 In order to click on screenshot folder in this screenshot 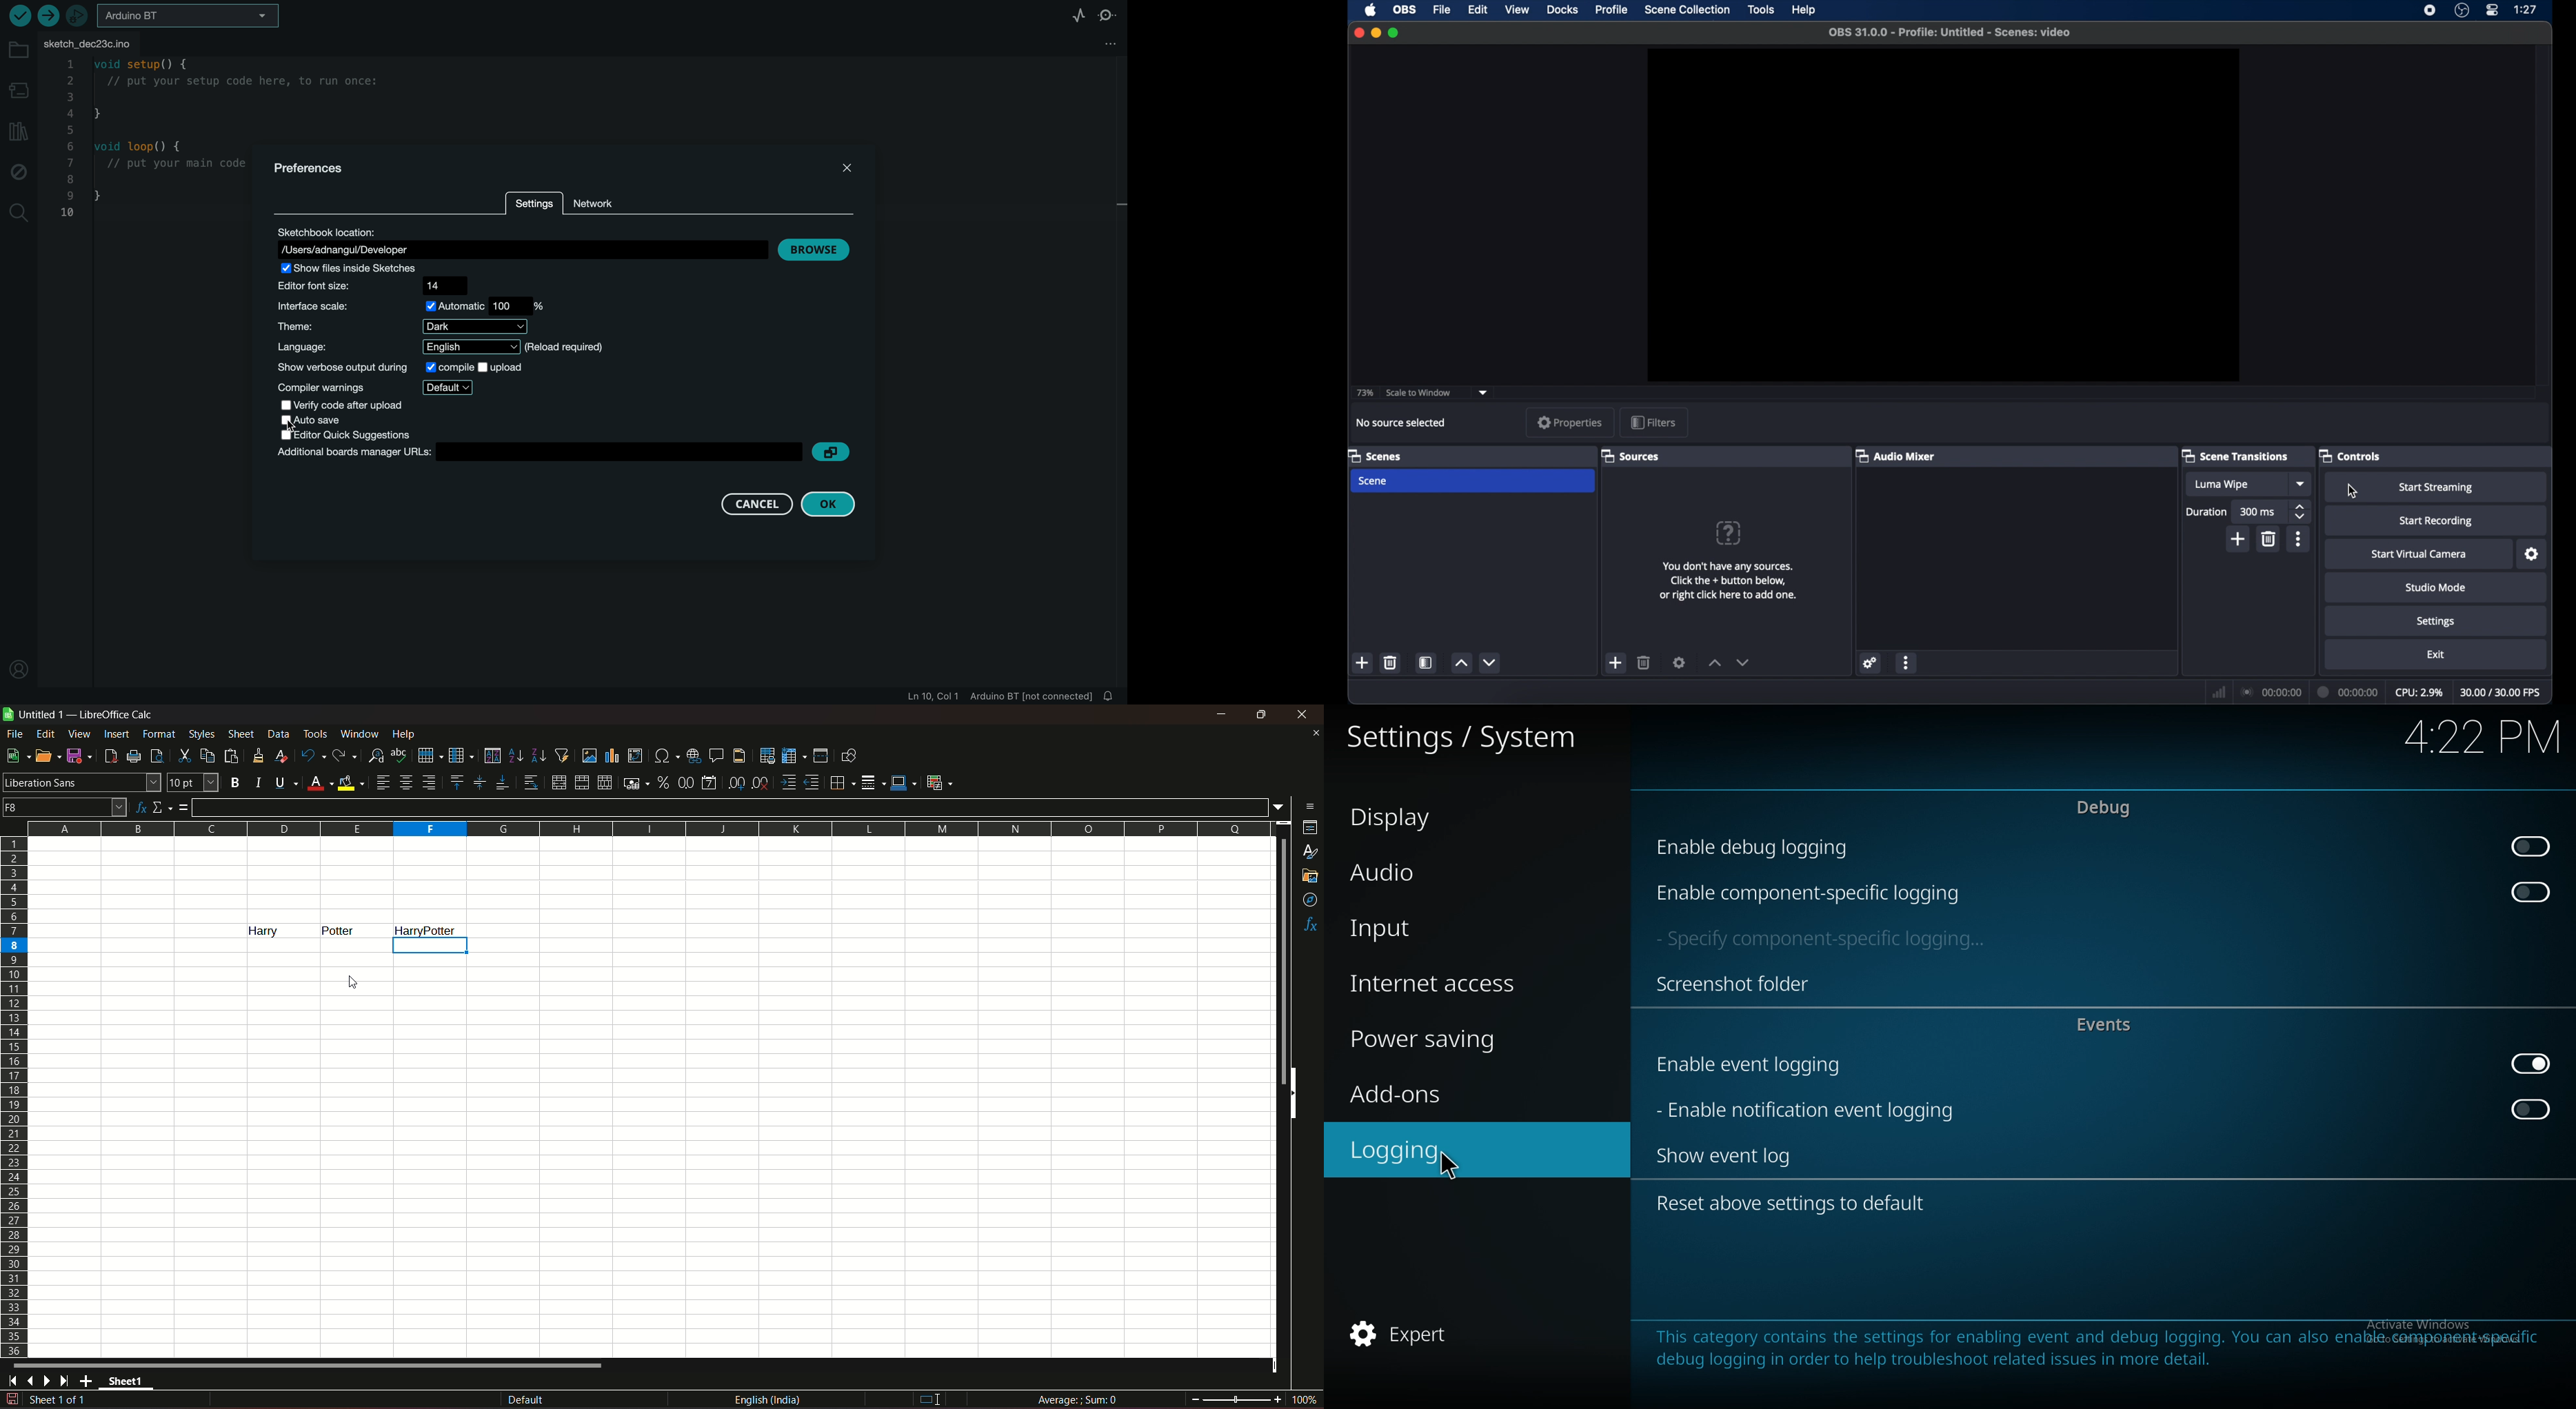, I will do `click(1734, 984)`.